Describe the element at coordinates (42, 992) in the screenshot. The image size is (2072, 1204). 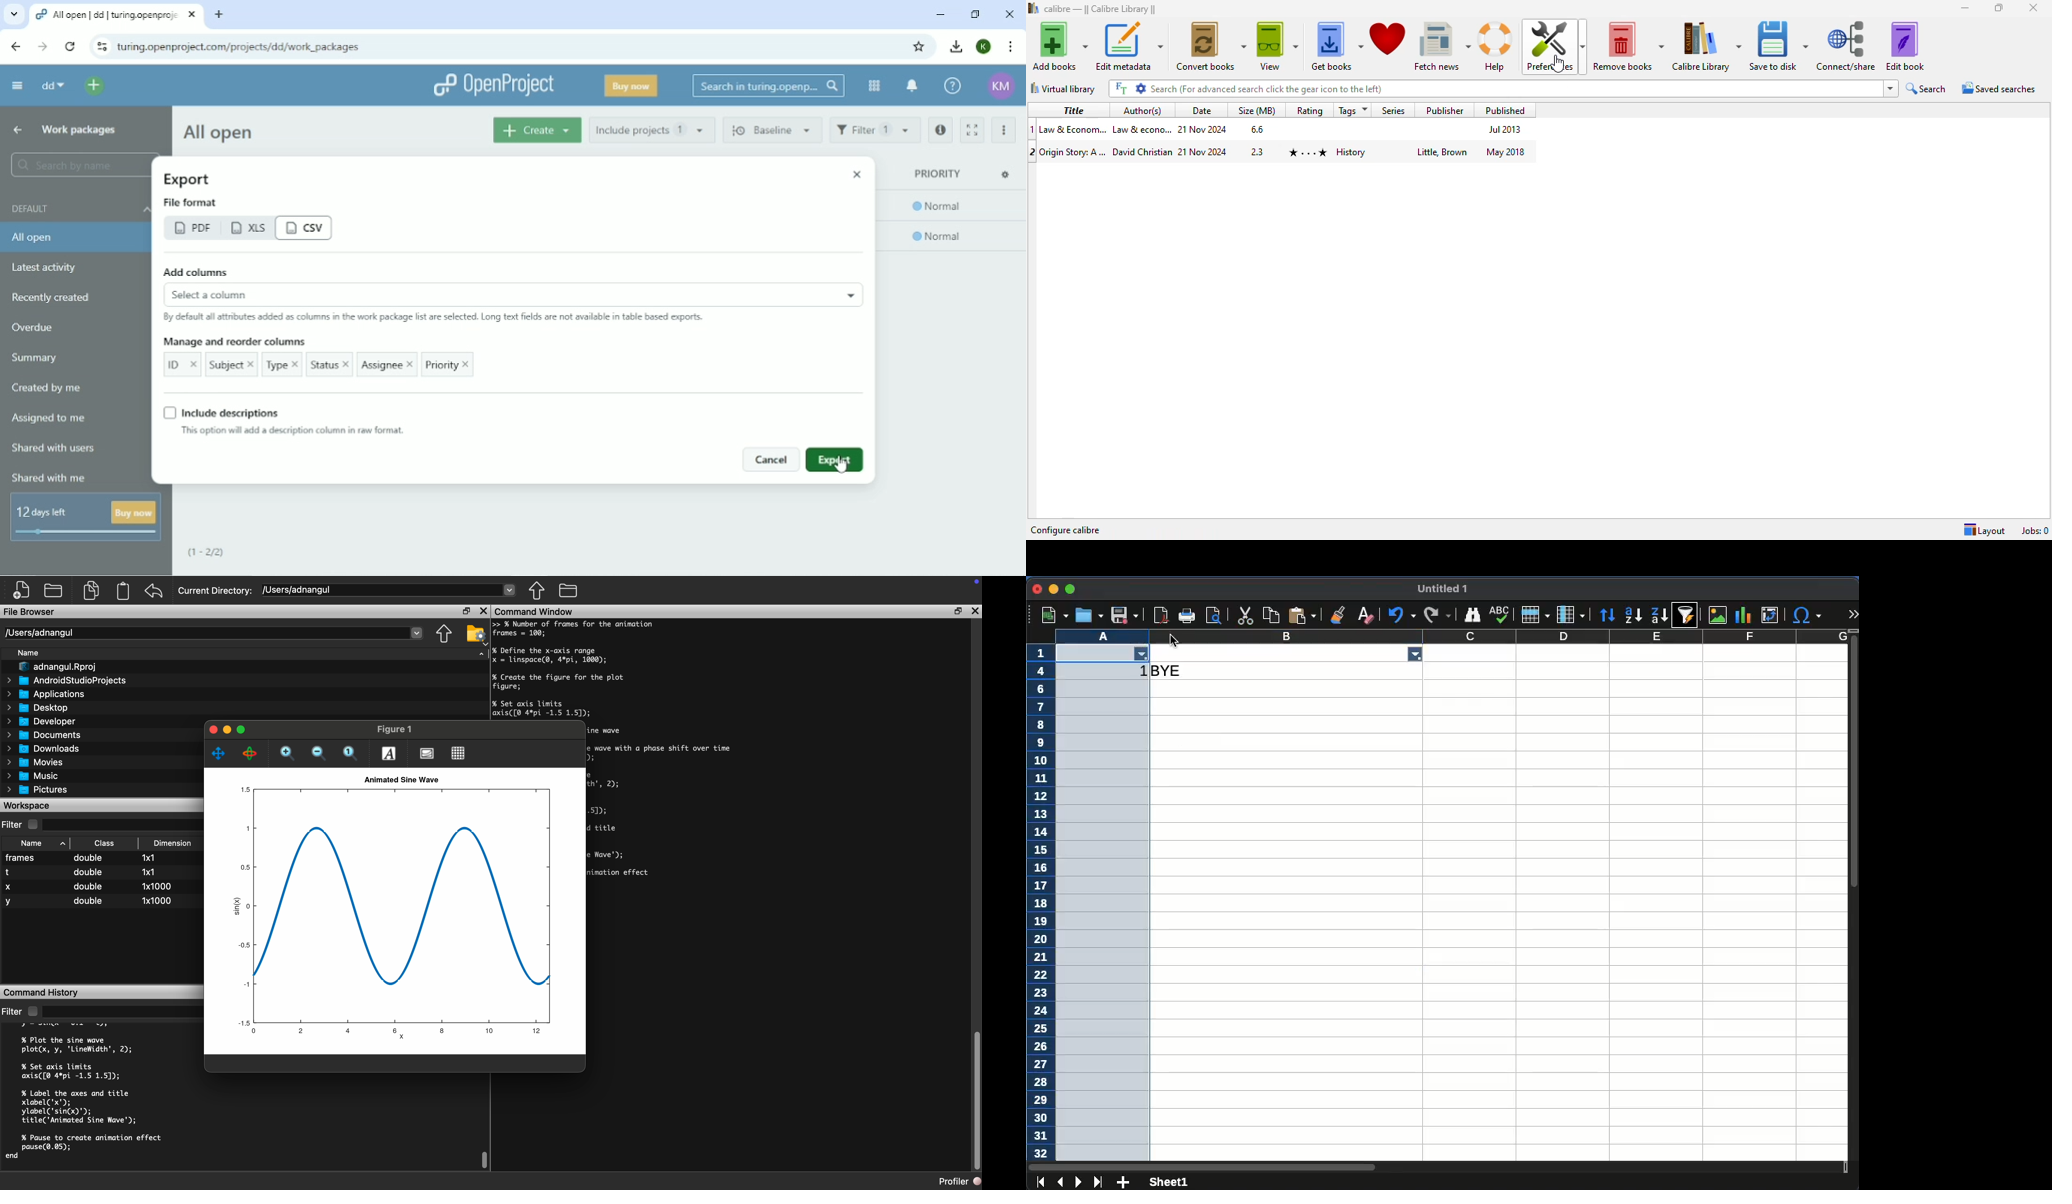
I see `Command History` at that location.